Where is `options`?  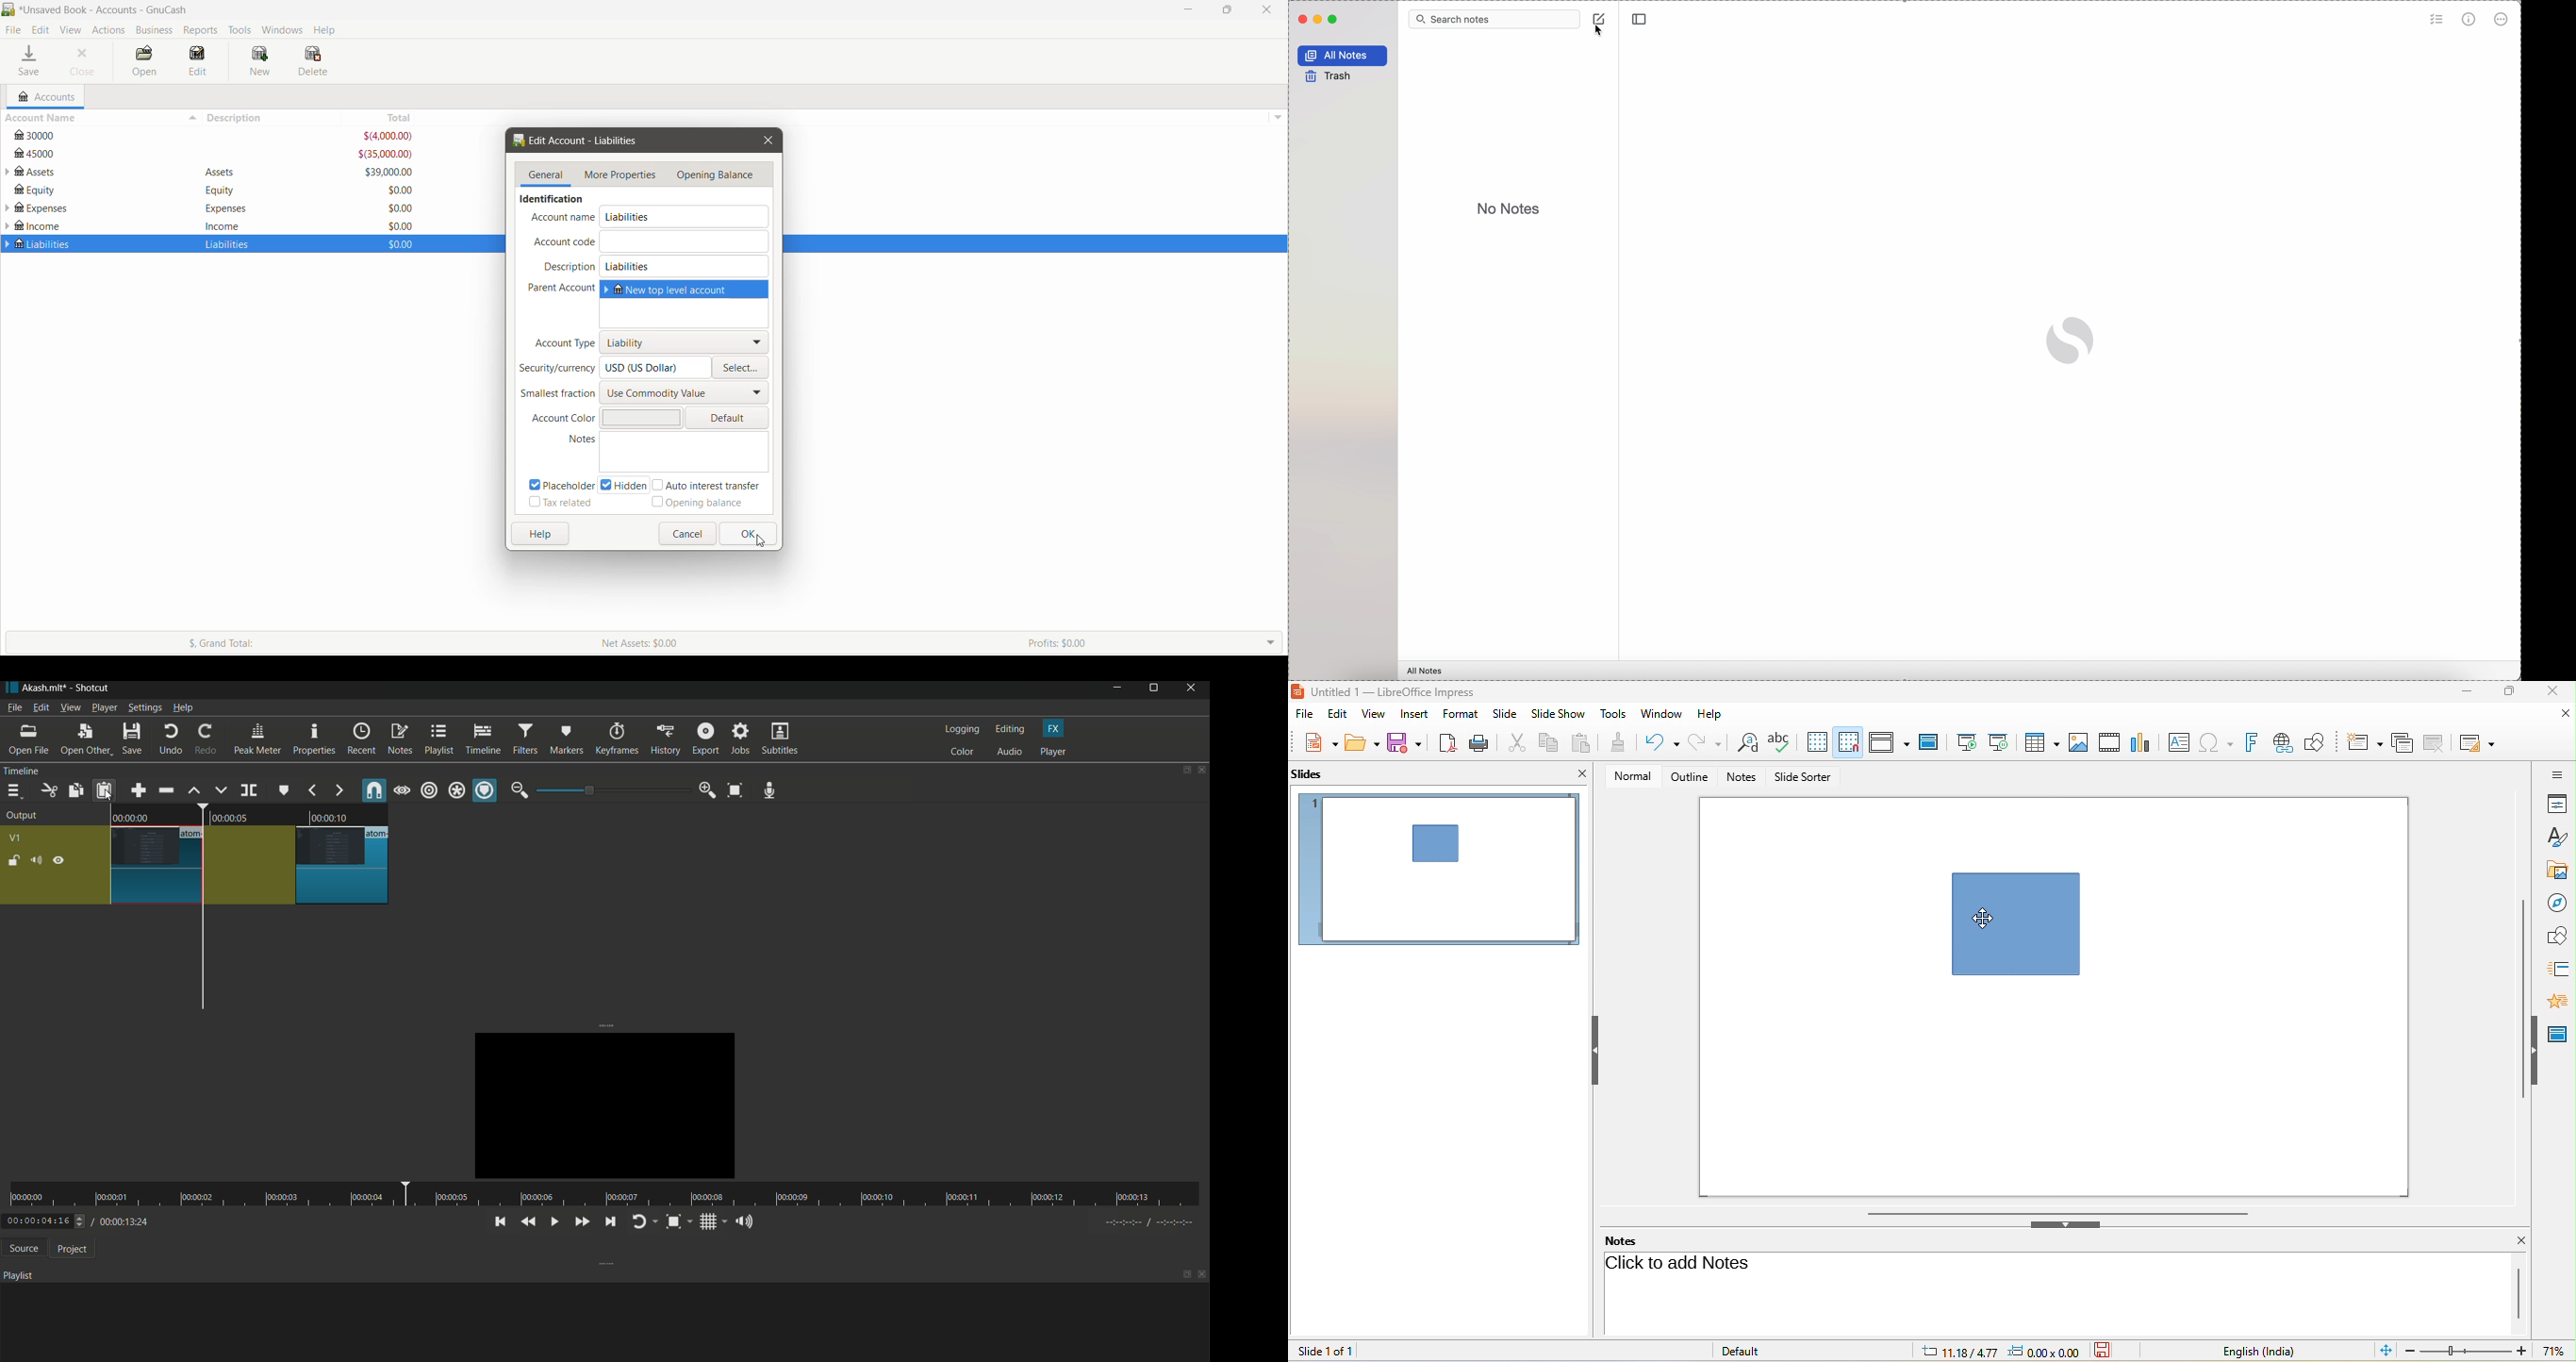
options is located at coordinates (1276, 114).